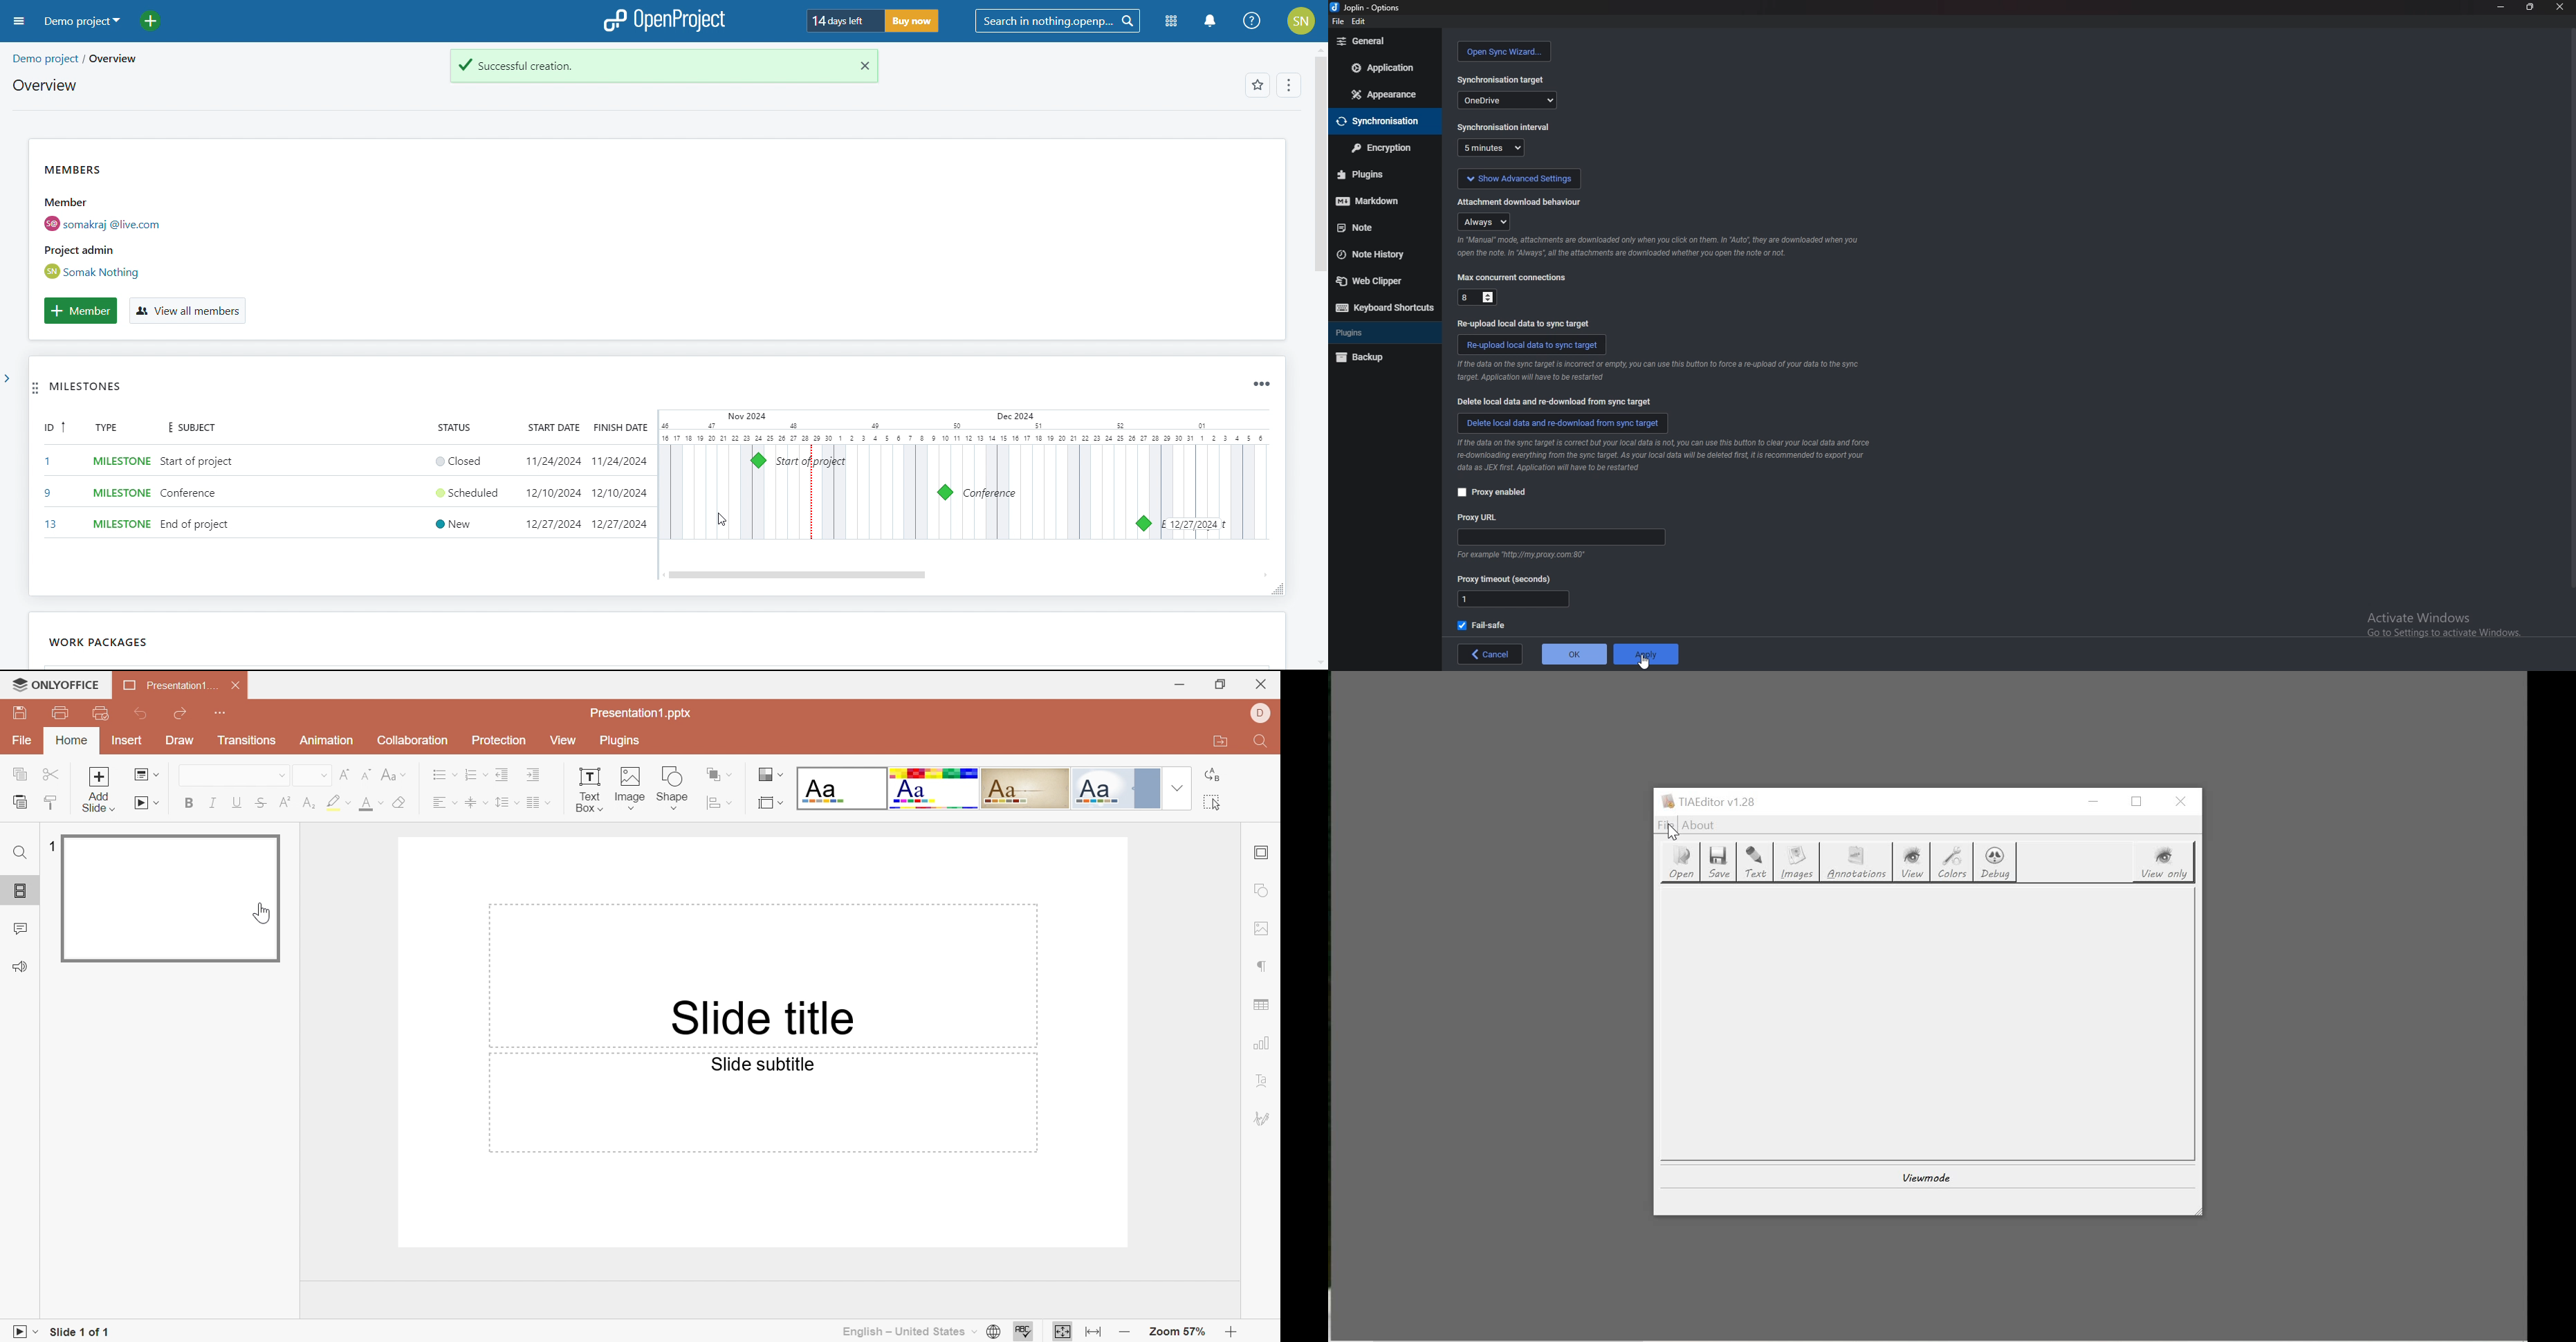  What do you see at coordinates (1257, 86) in the screenshot?
I see `favorites` at bounding box center [1257, 86].